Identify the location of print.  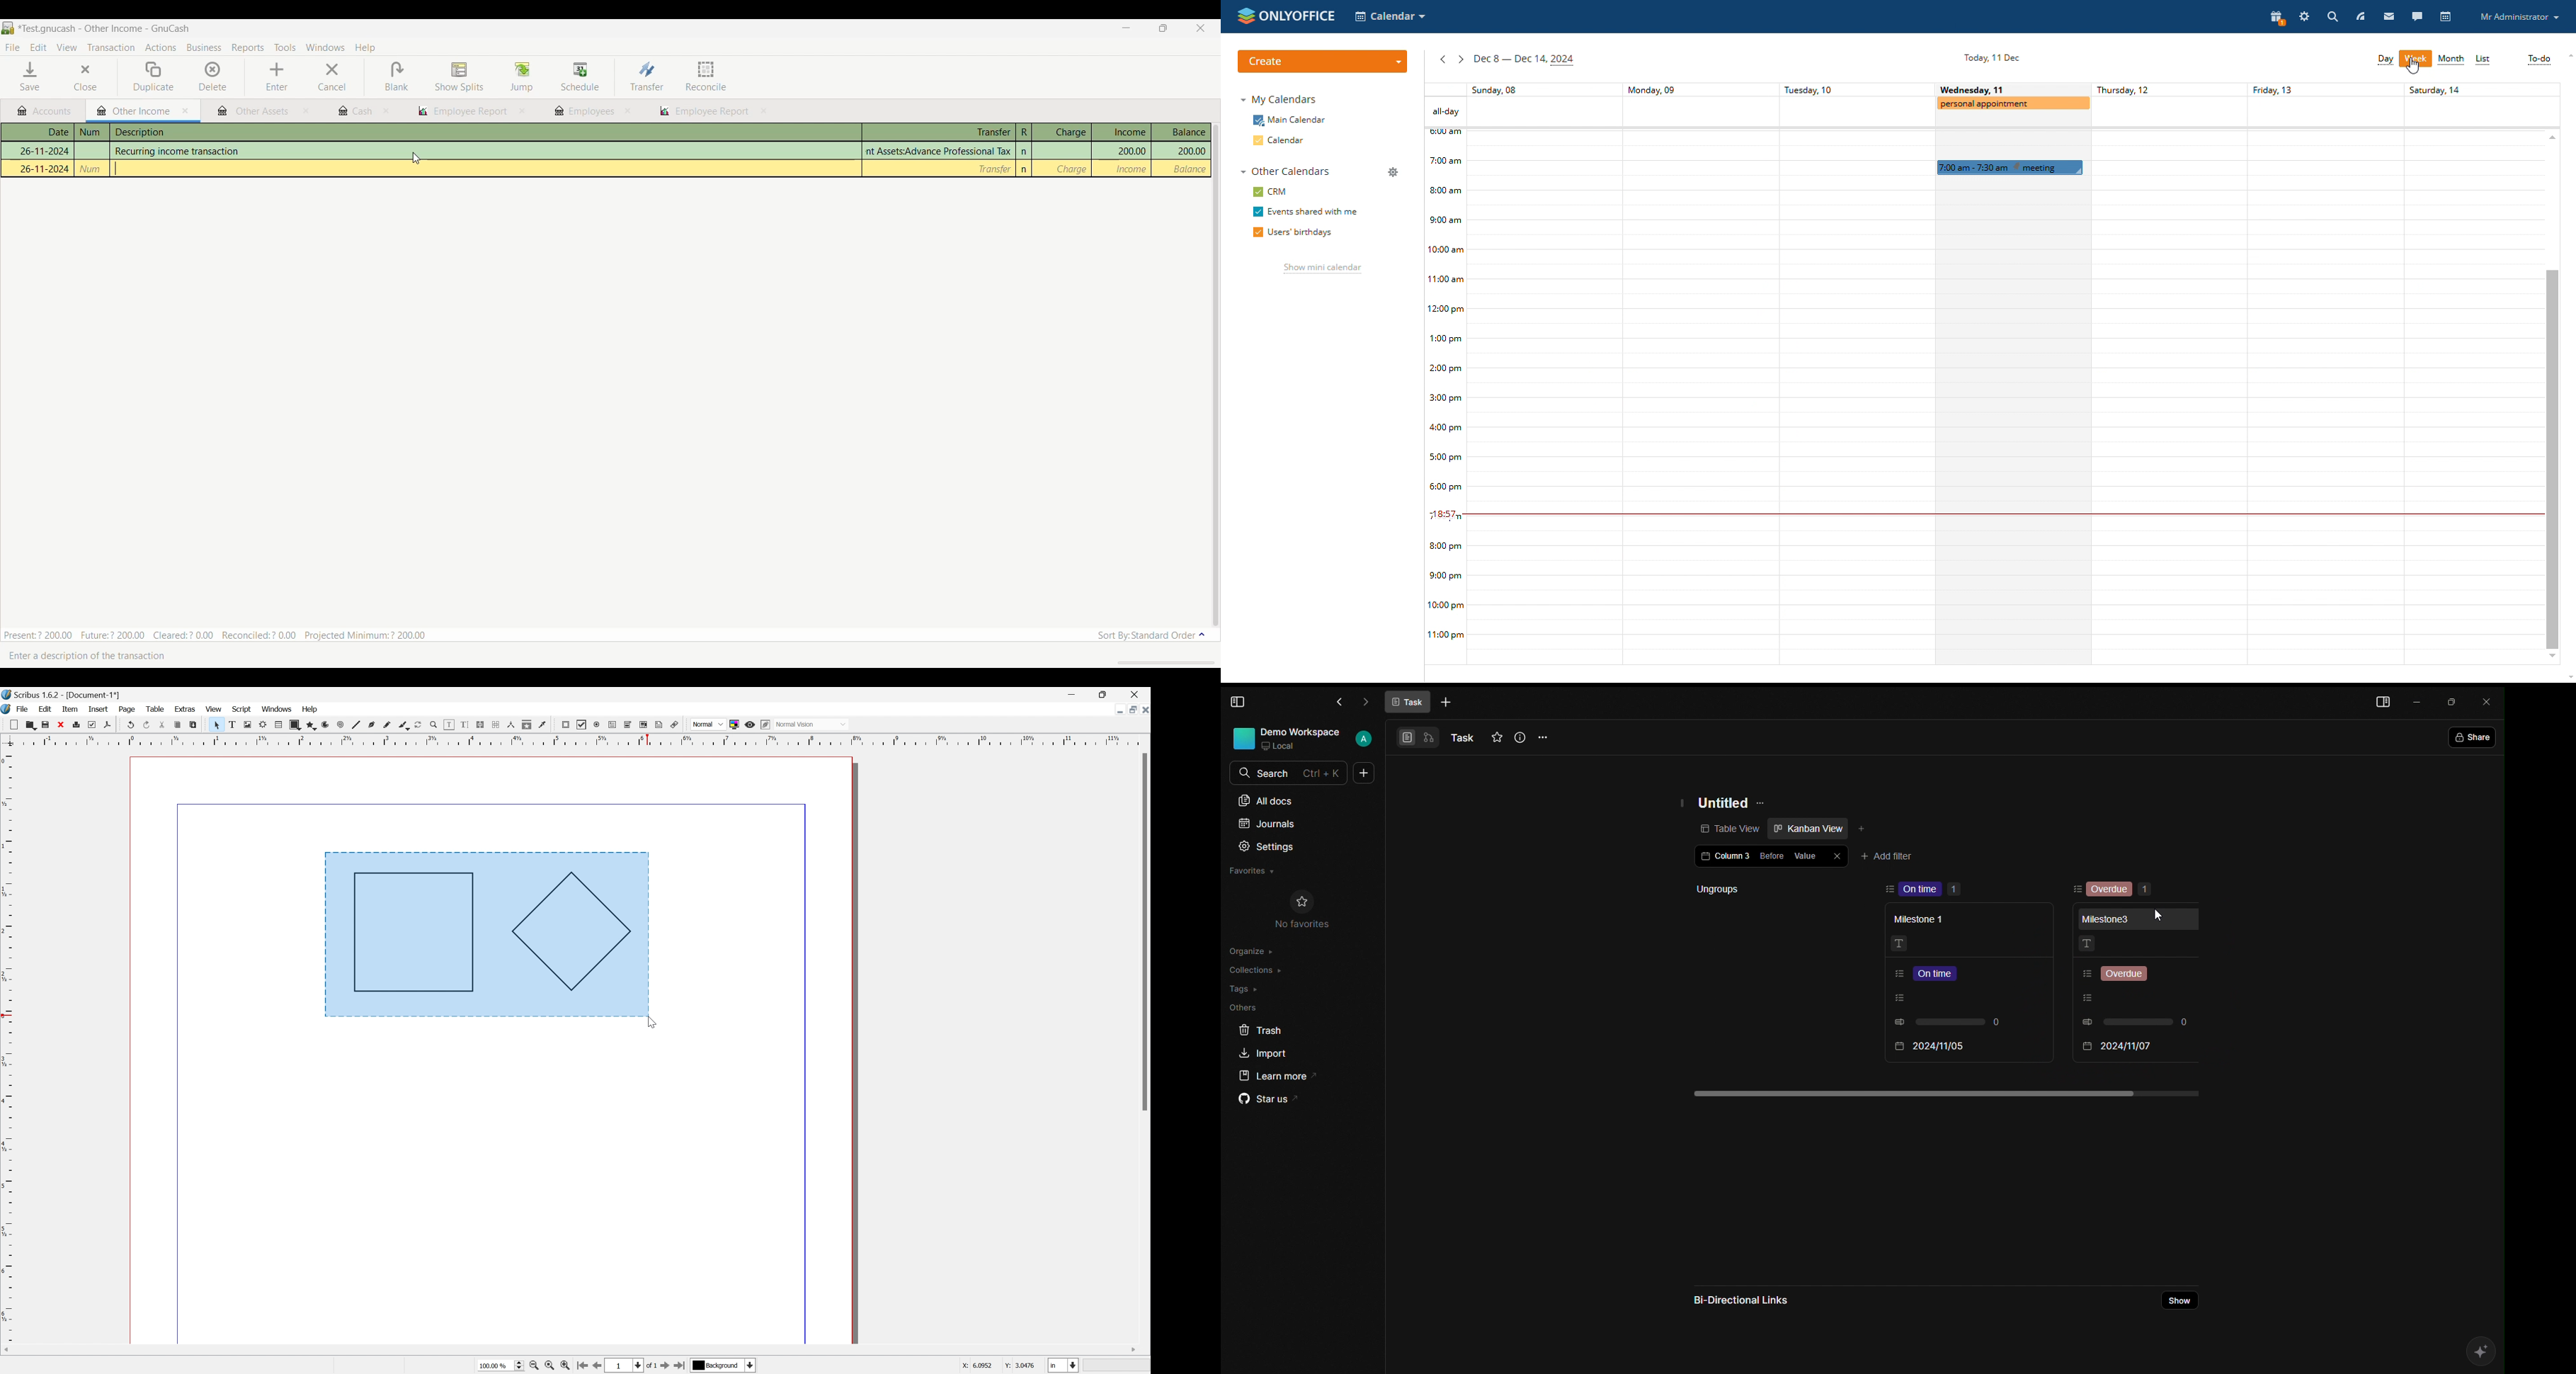
(76, 724).